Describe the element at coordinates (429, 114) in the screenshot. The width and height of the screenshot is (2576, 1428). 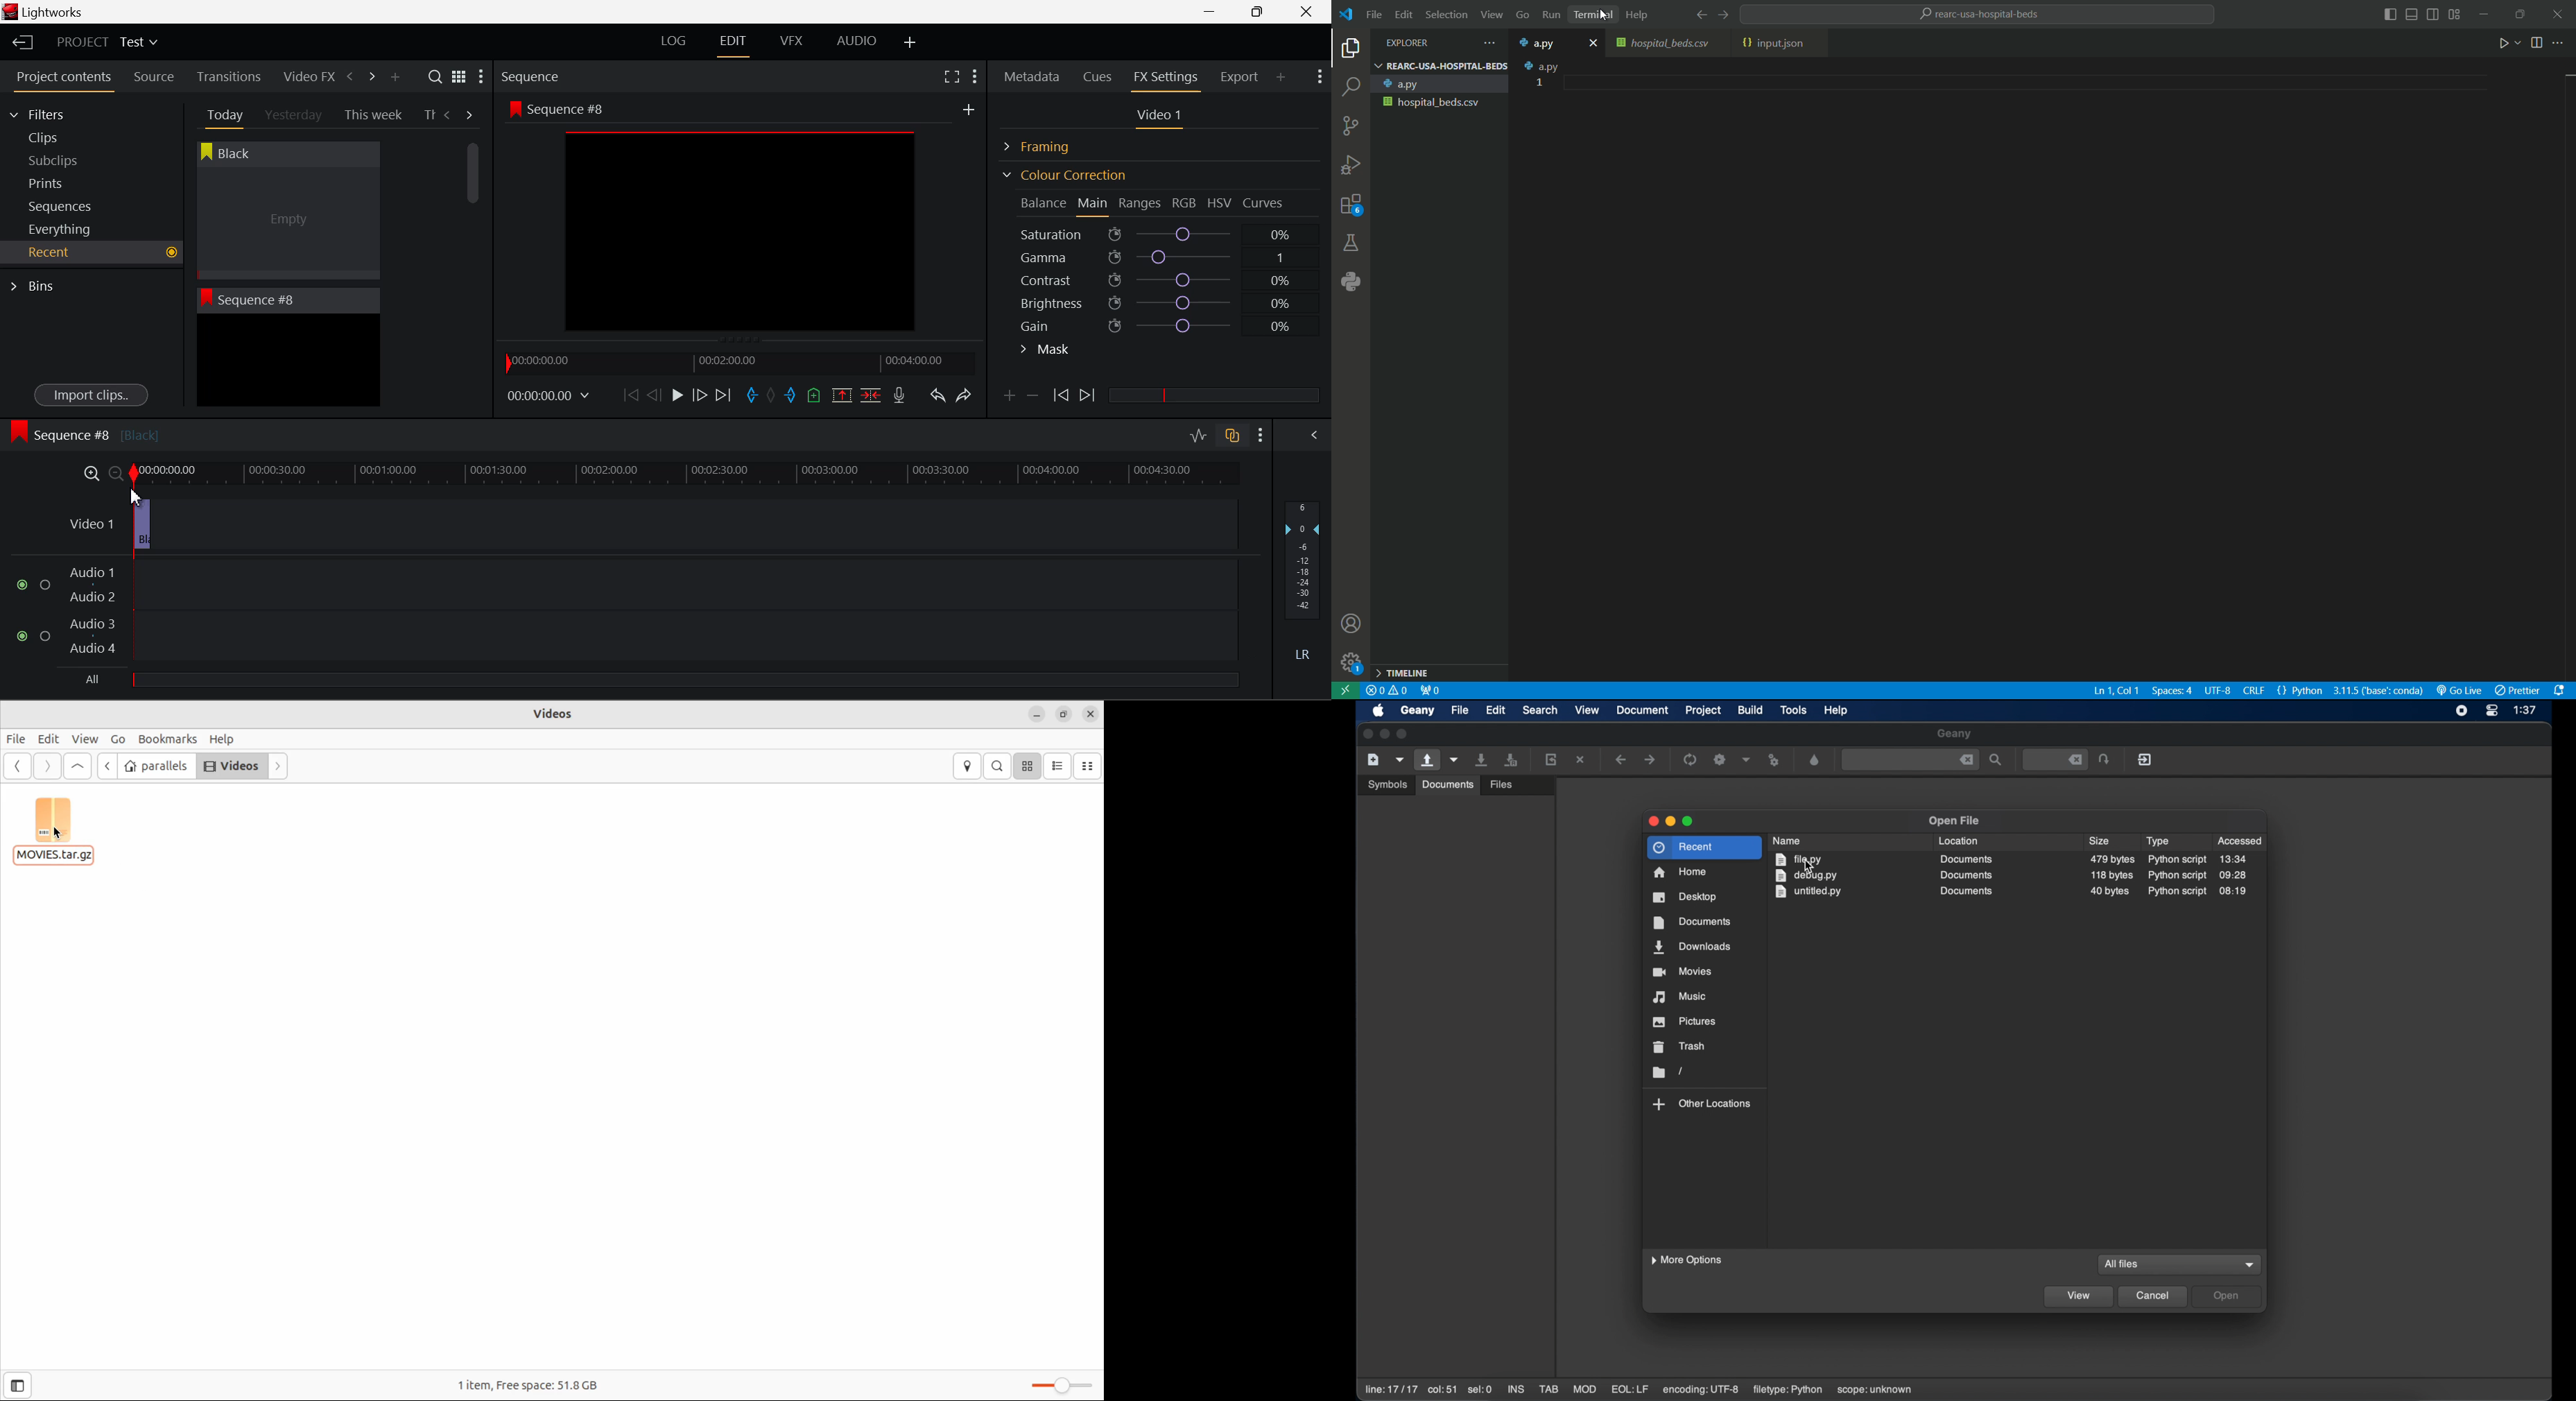
I see `Th` at that location.